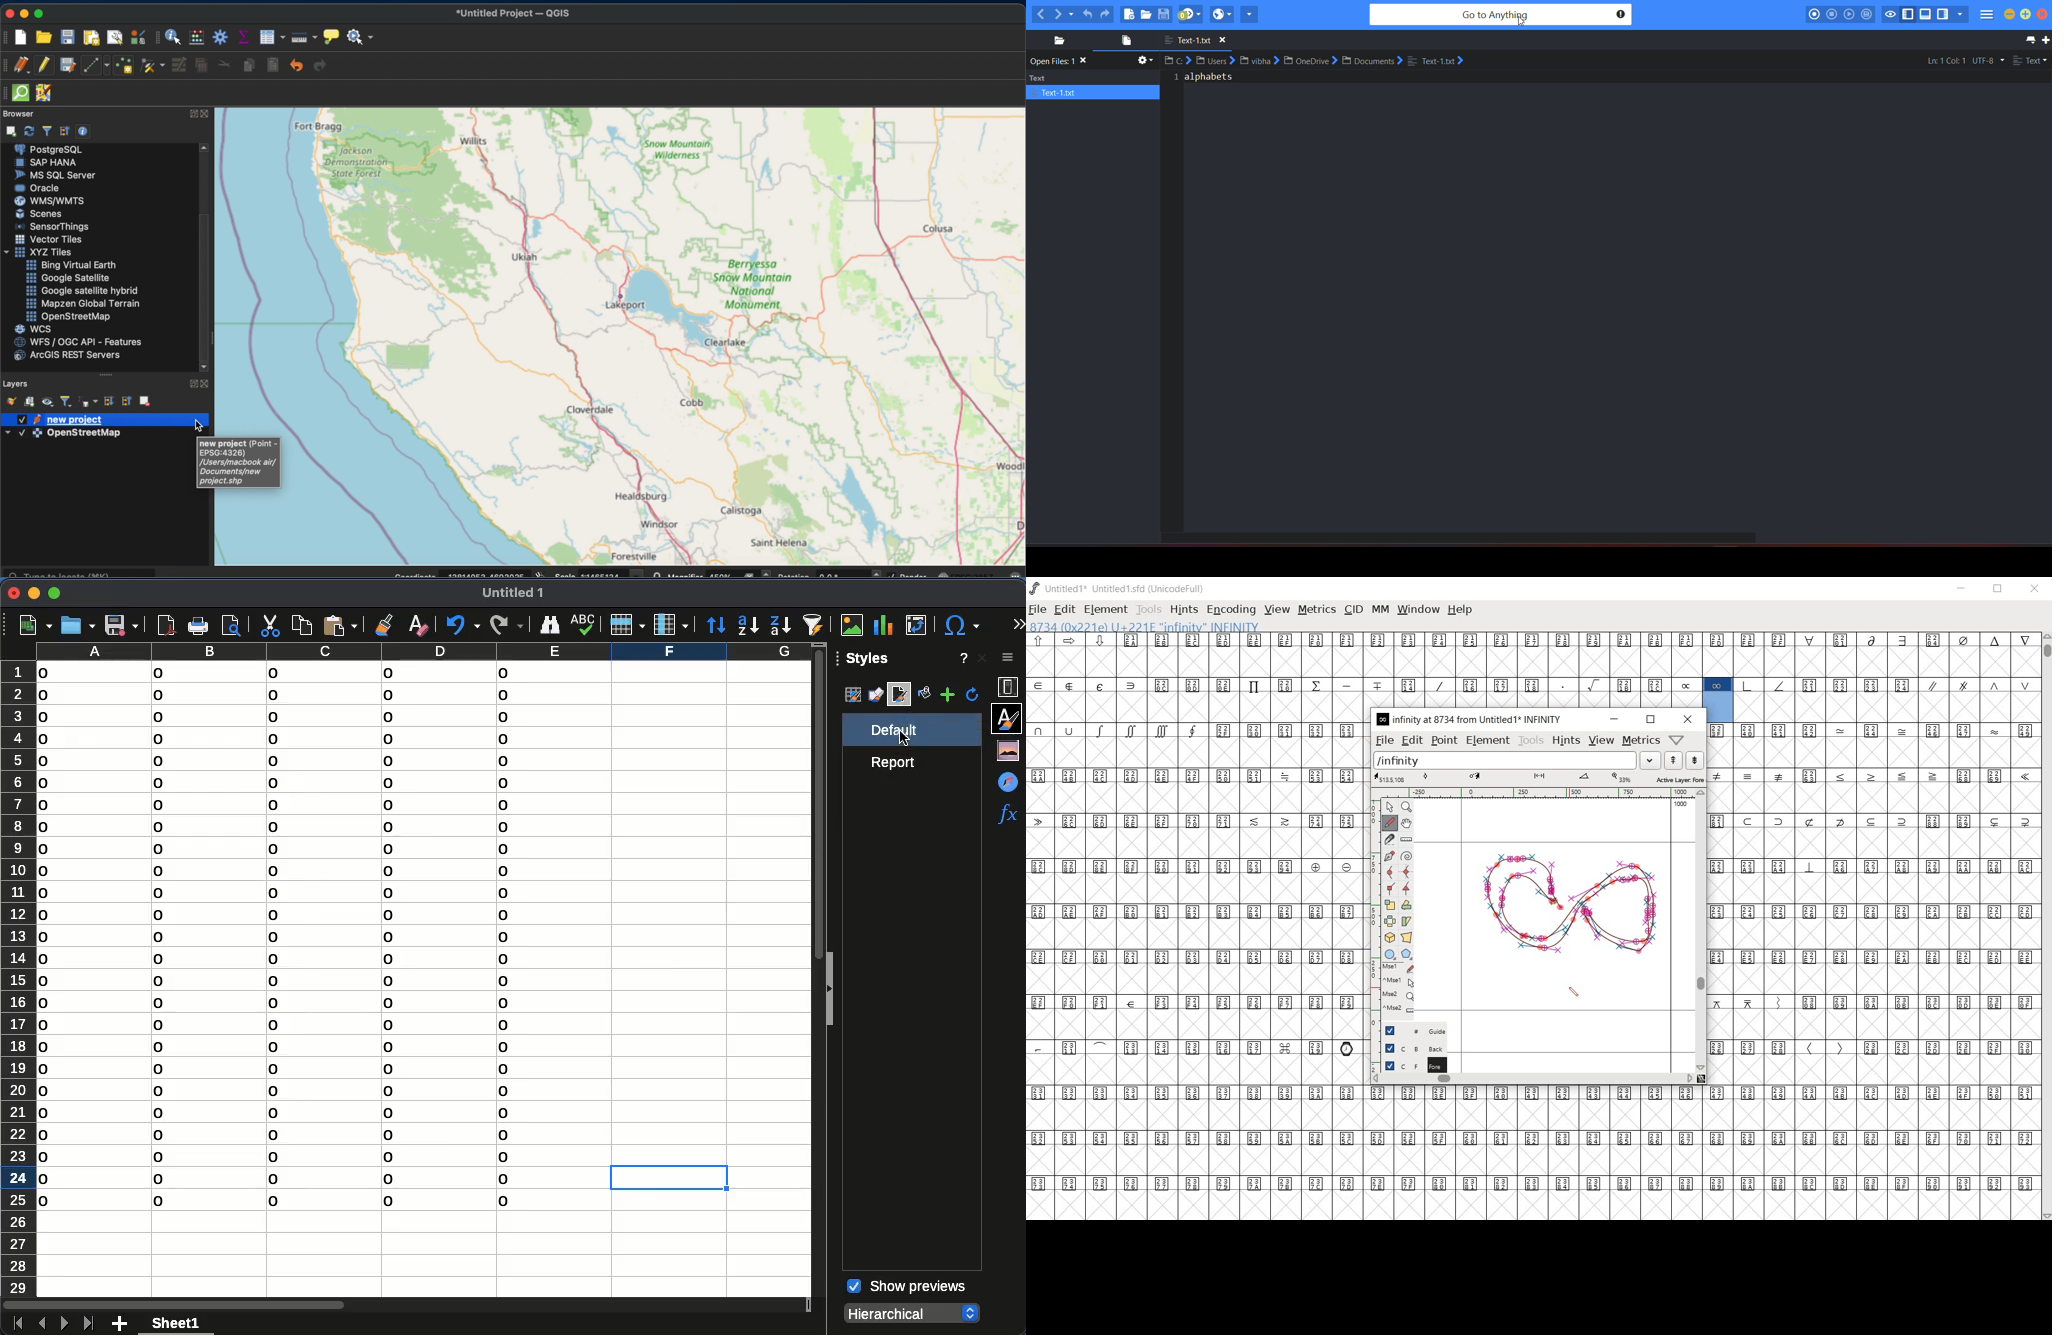  What do you see at coordinates (1406, 855) in the screenshot?
I see `change whether spiro is active or not` at bounding box center [1406, 855].